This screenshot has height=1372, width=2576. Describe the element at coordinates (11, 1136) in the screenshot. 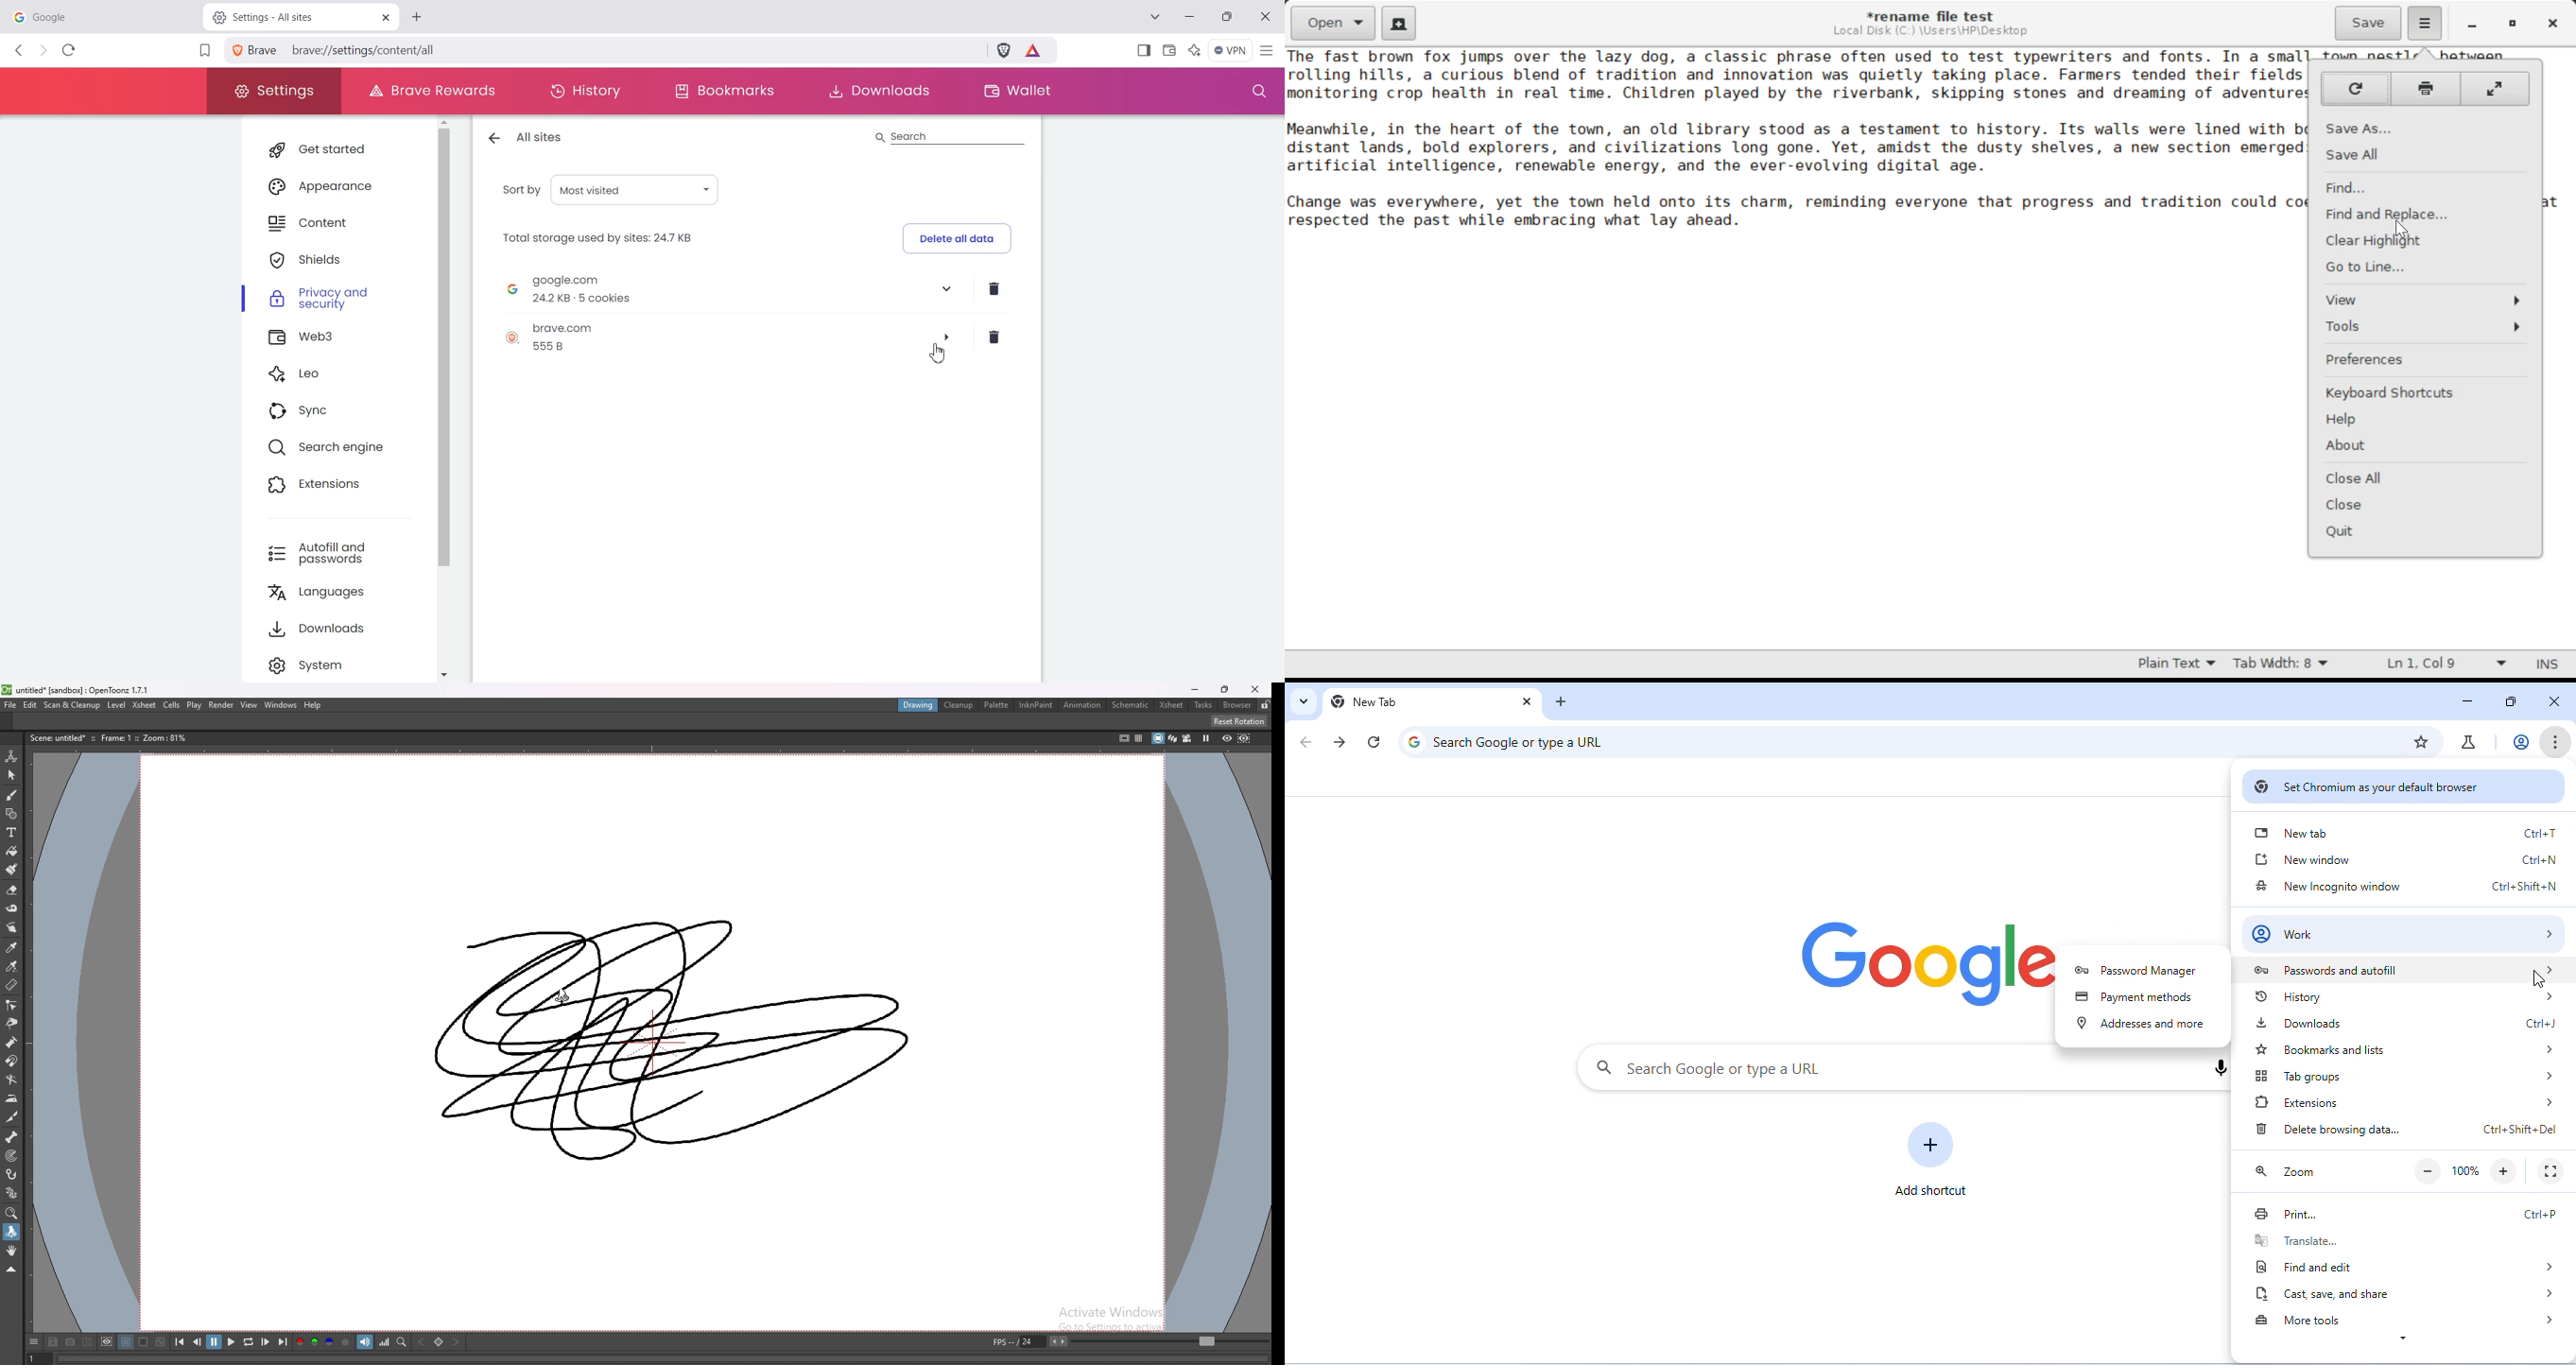

I see `skeleton` at that location.